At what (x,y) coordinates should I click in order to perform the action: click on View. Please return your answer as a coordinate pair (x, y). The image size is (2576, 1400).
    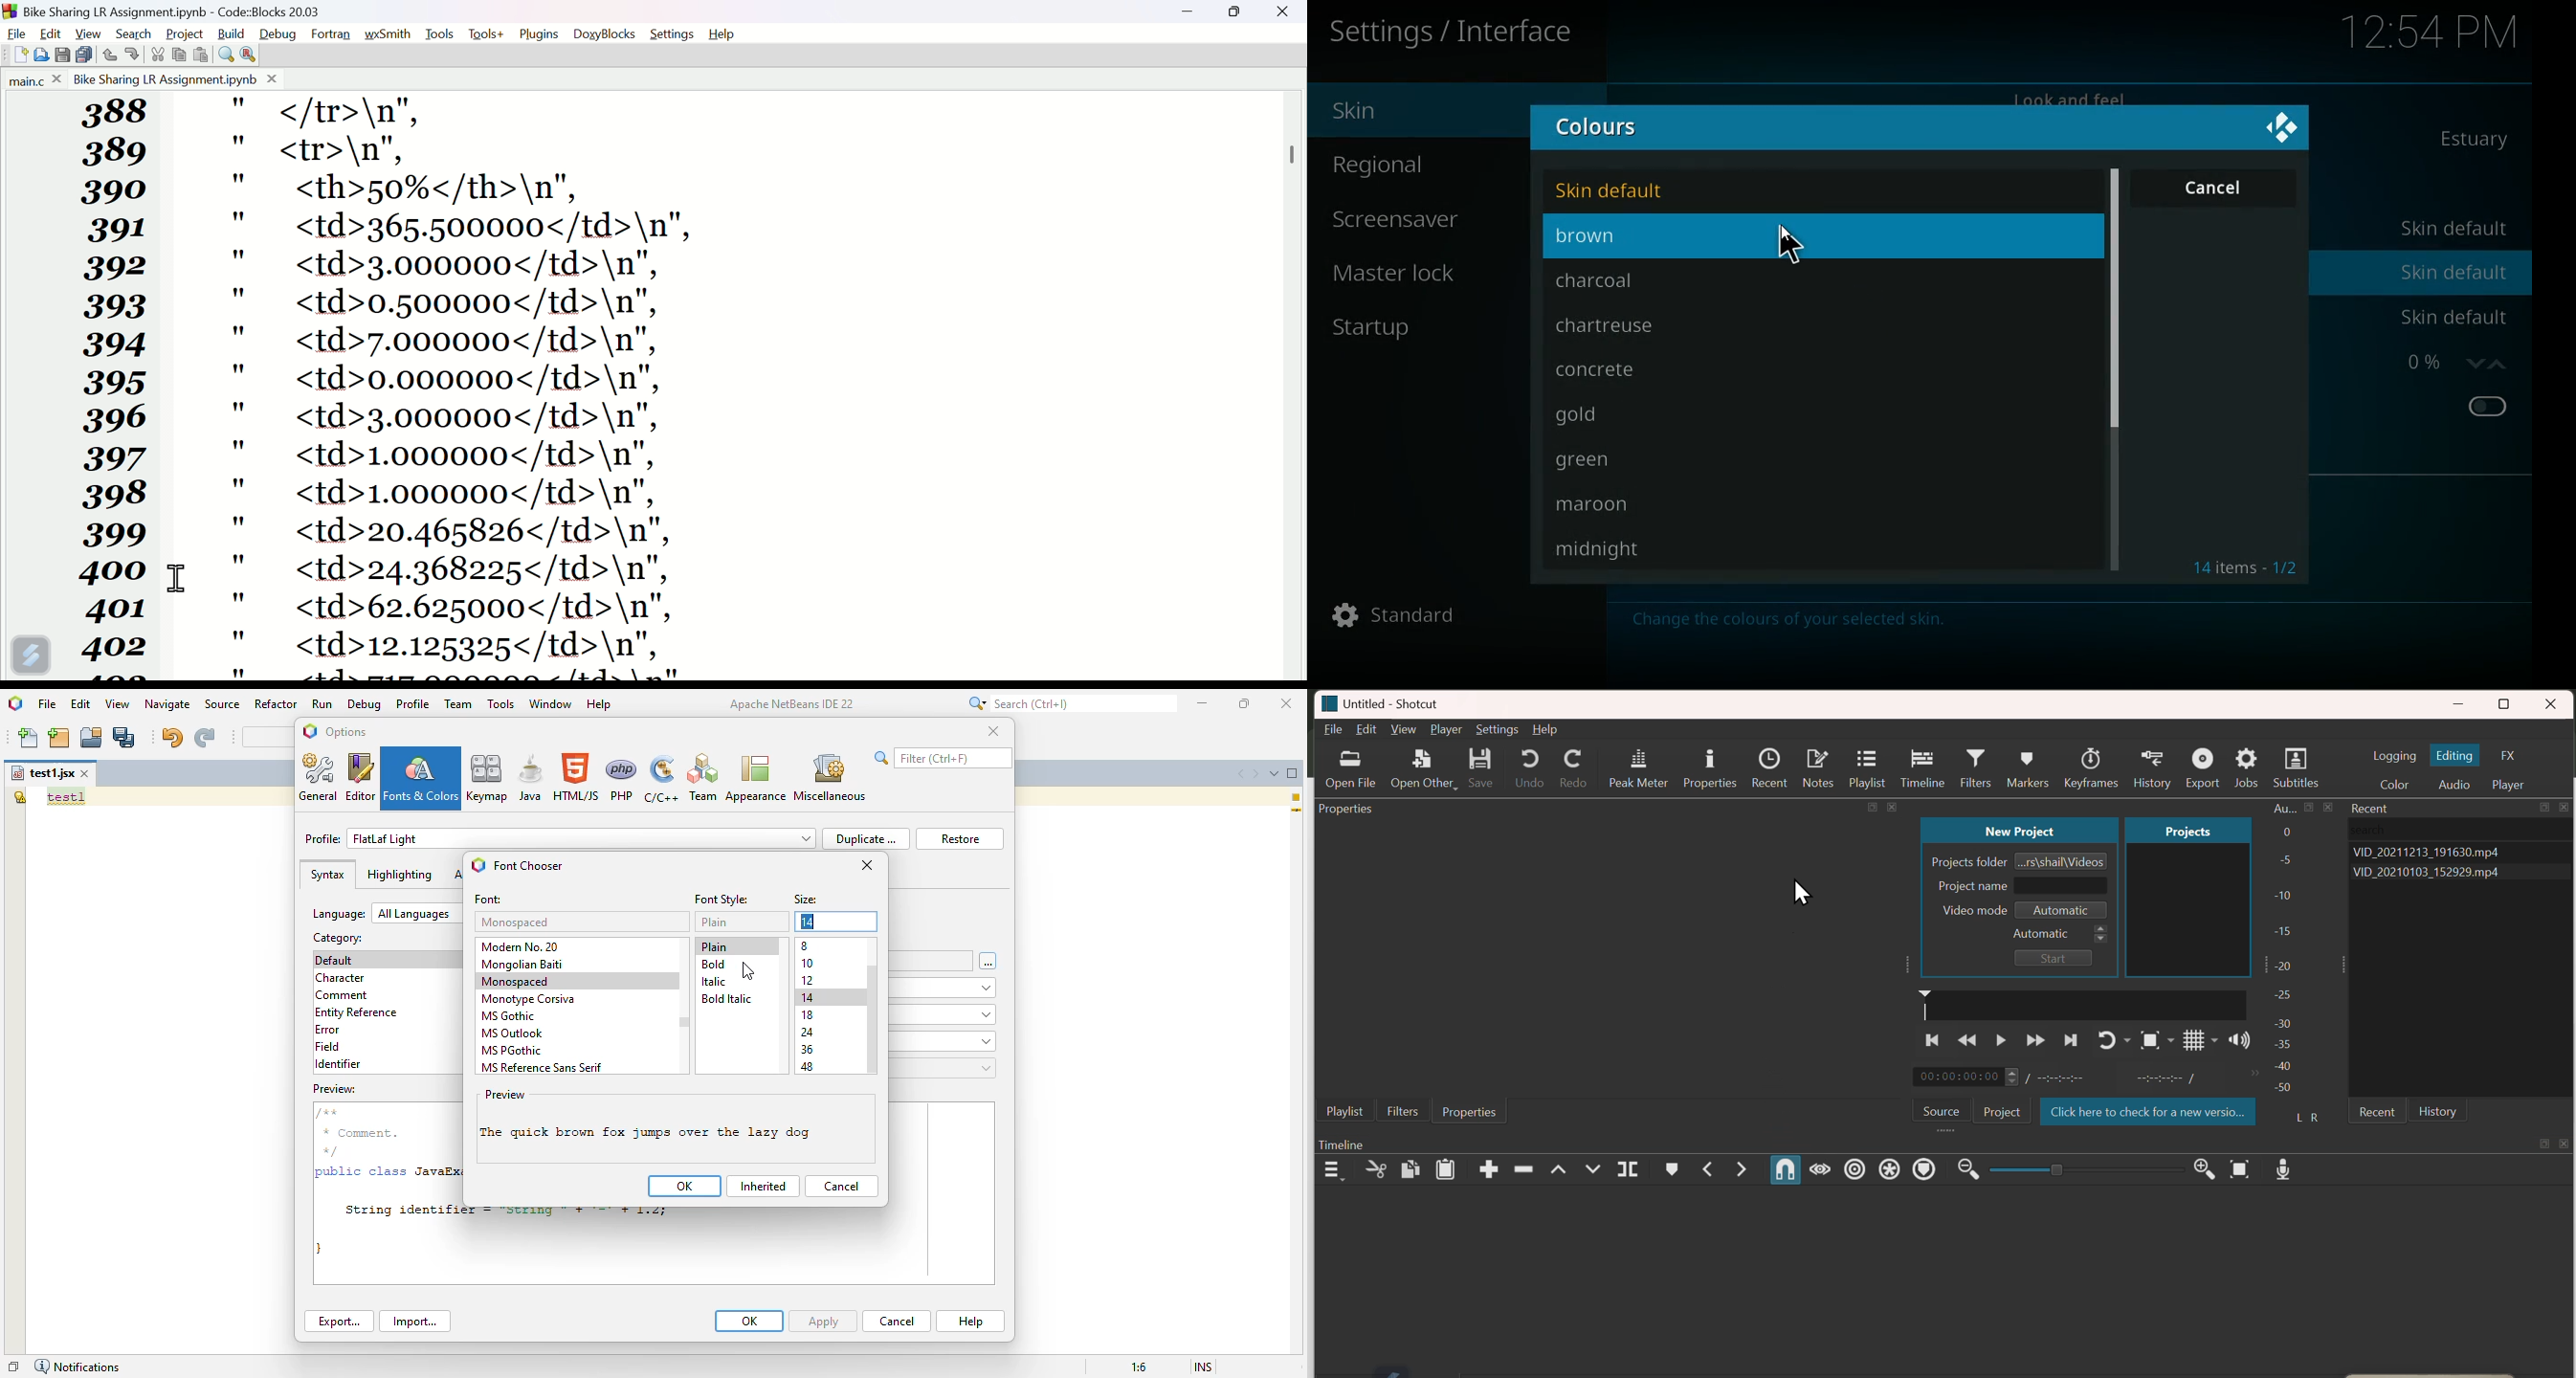
    Looking at the image, I should click on (91, 32).